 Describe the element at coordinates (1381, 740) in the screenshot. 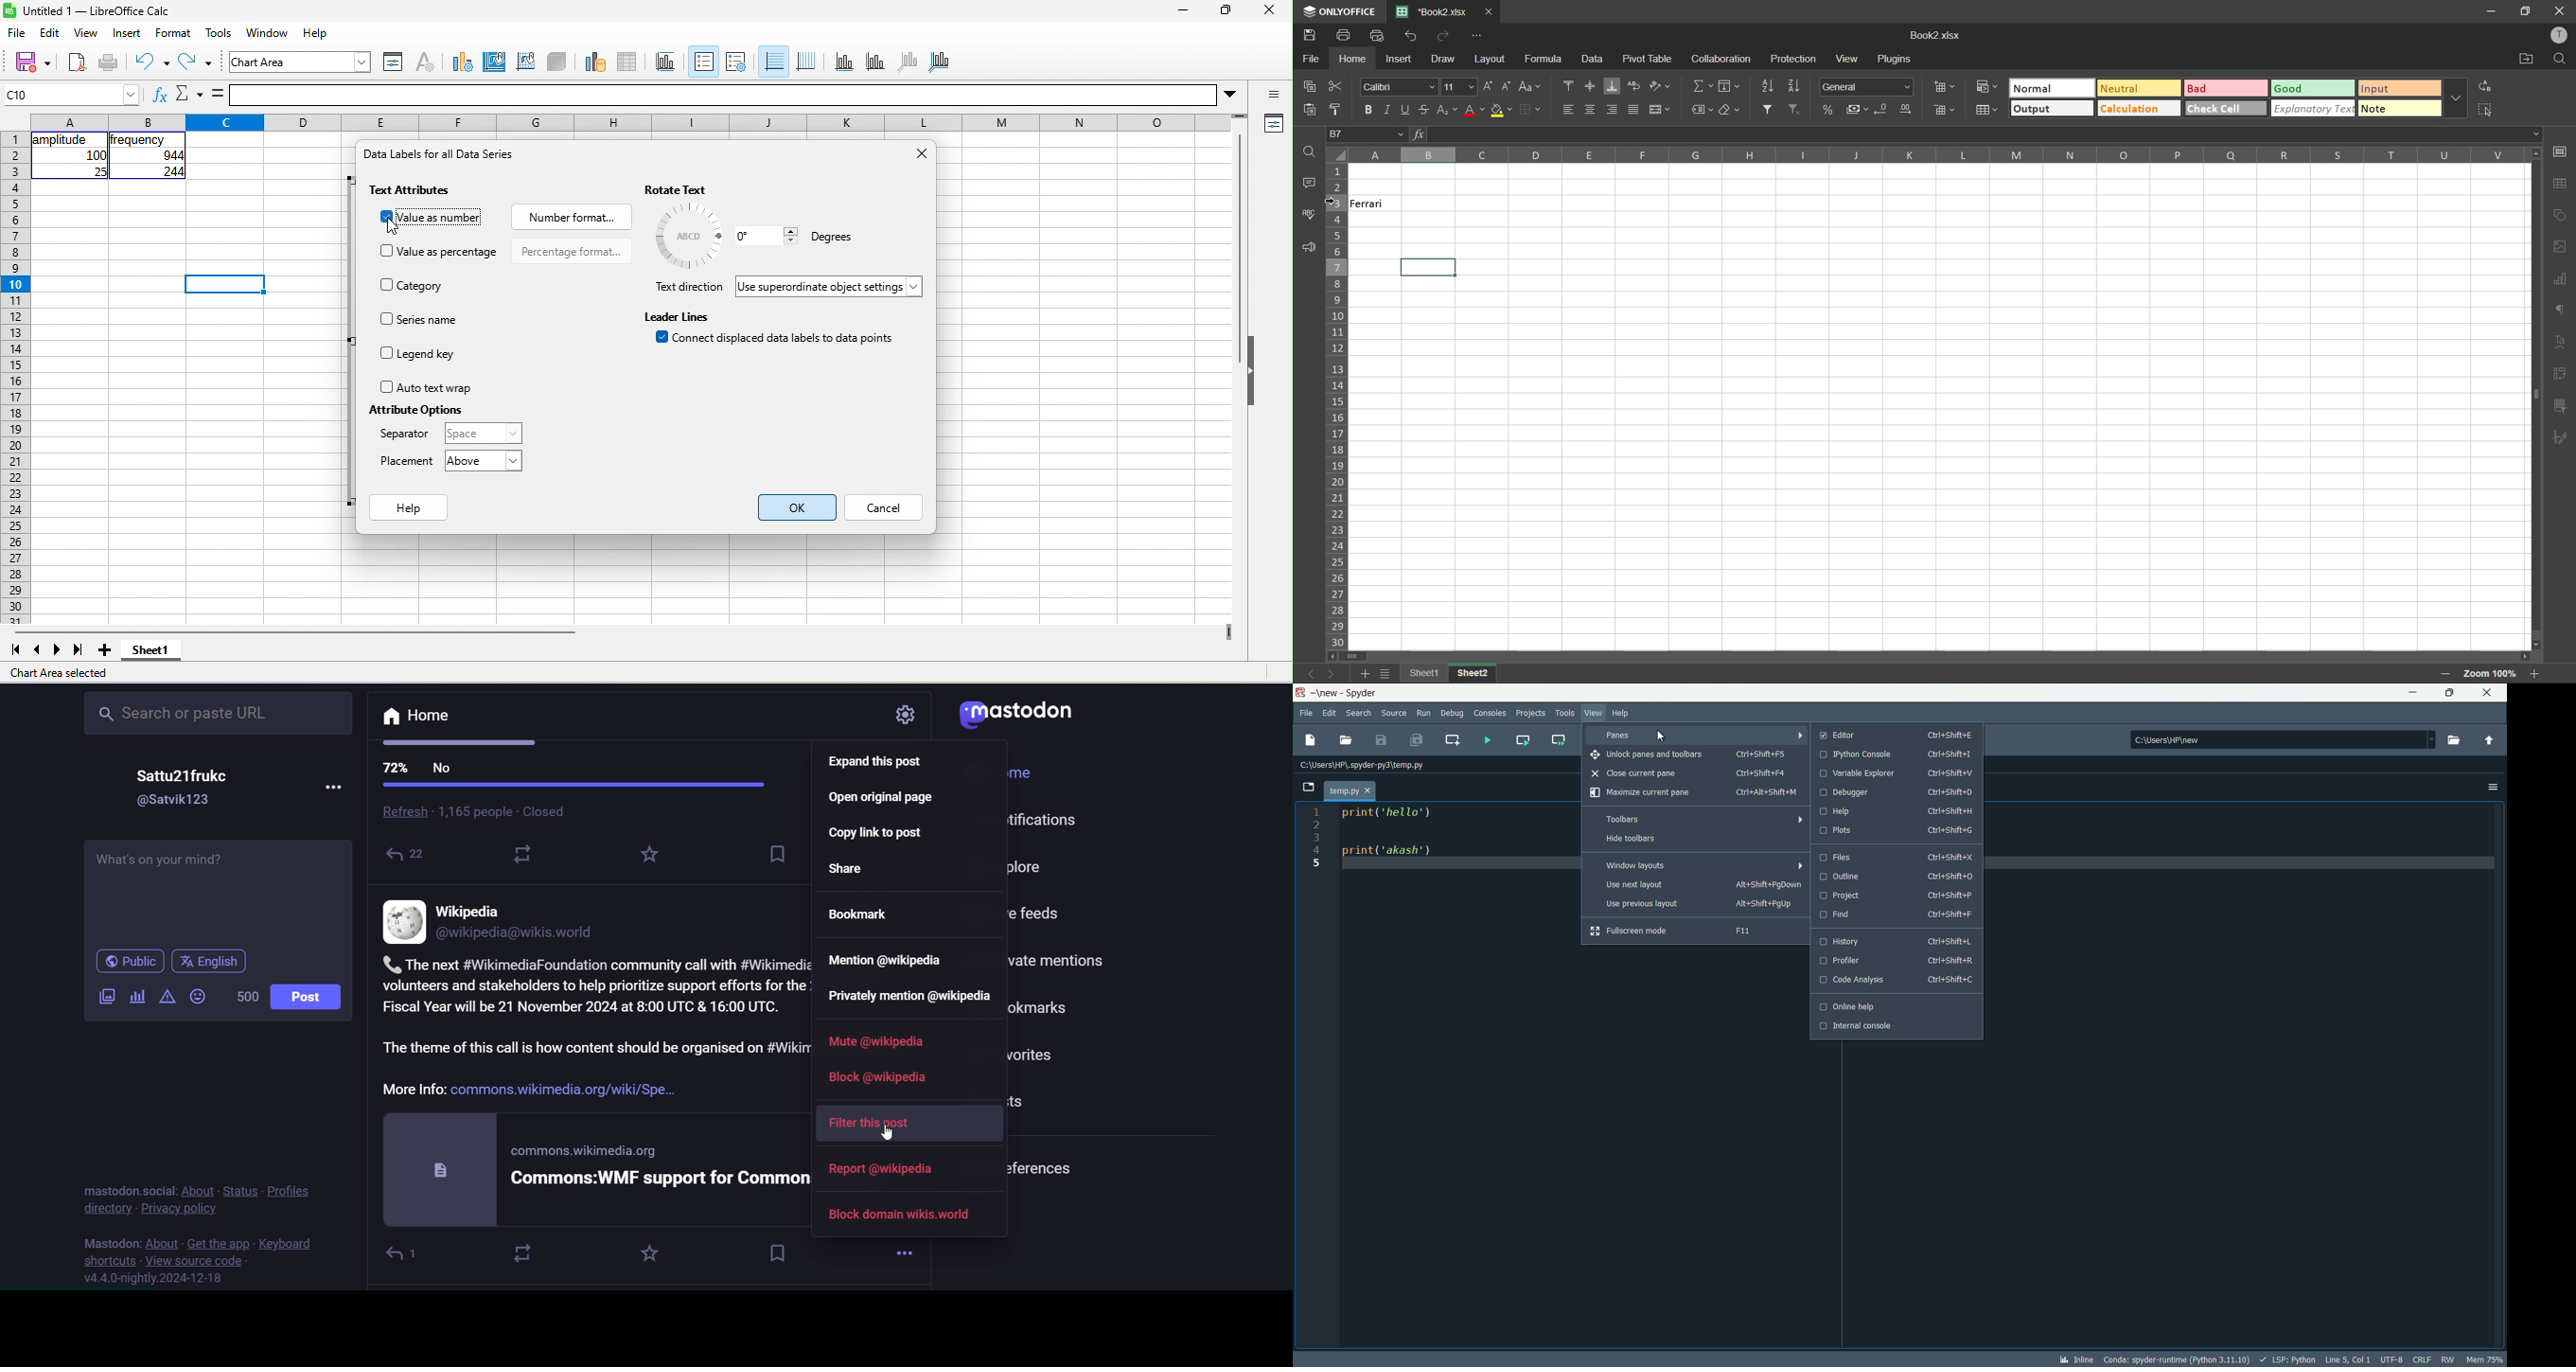

I see `save file` at that location.